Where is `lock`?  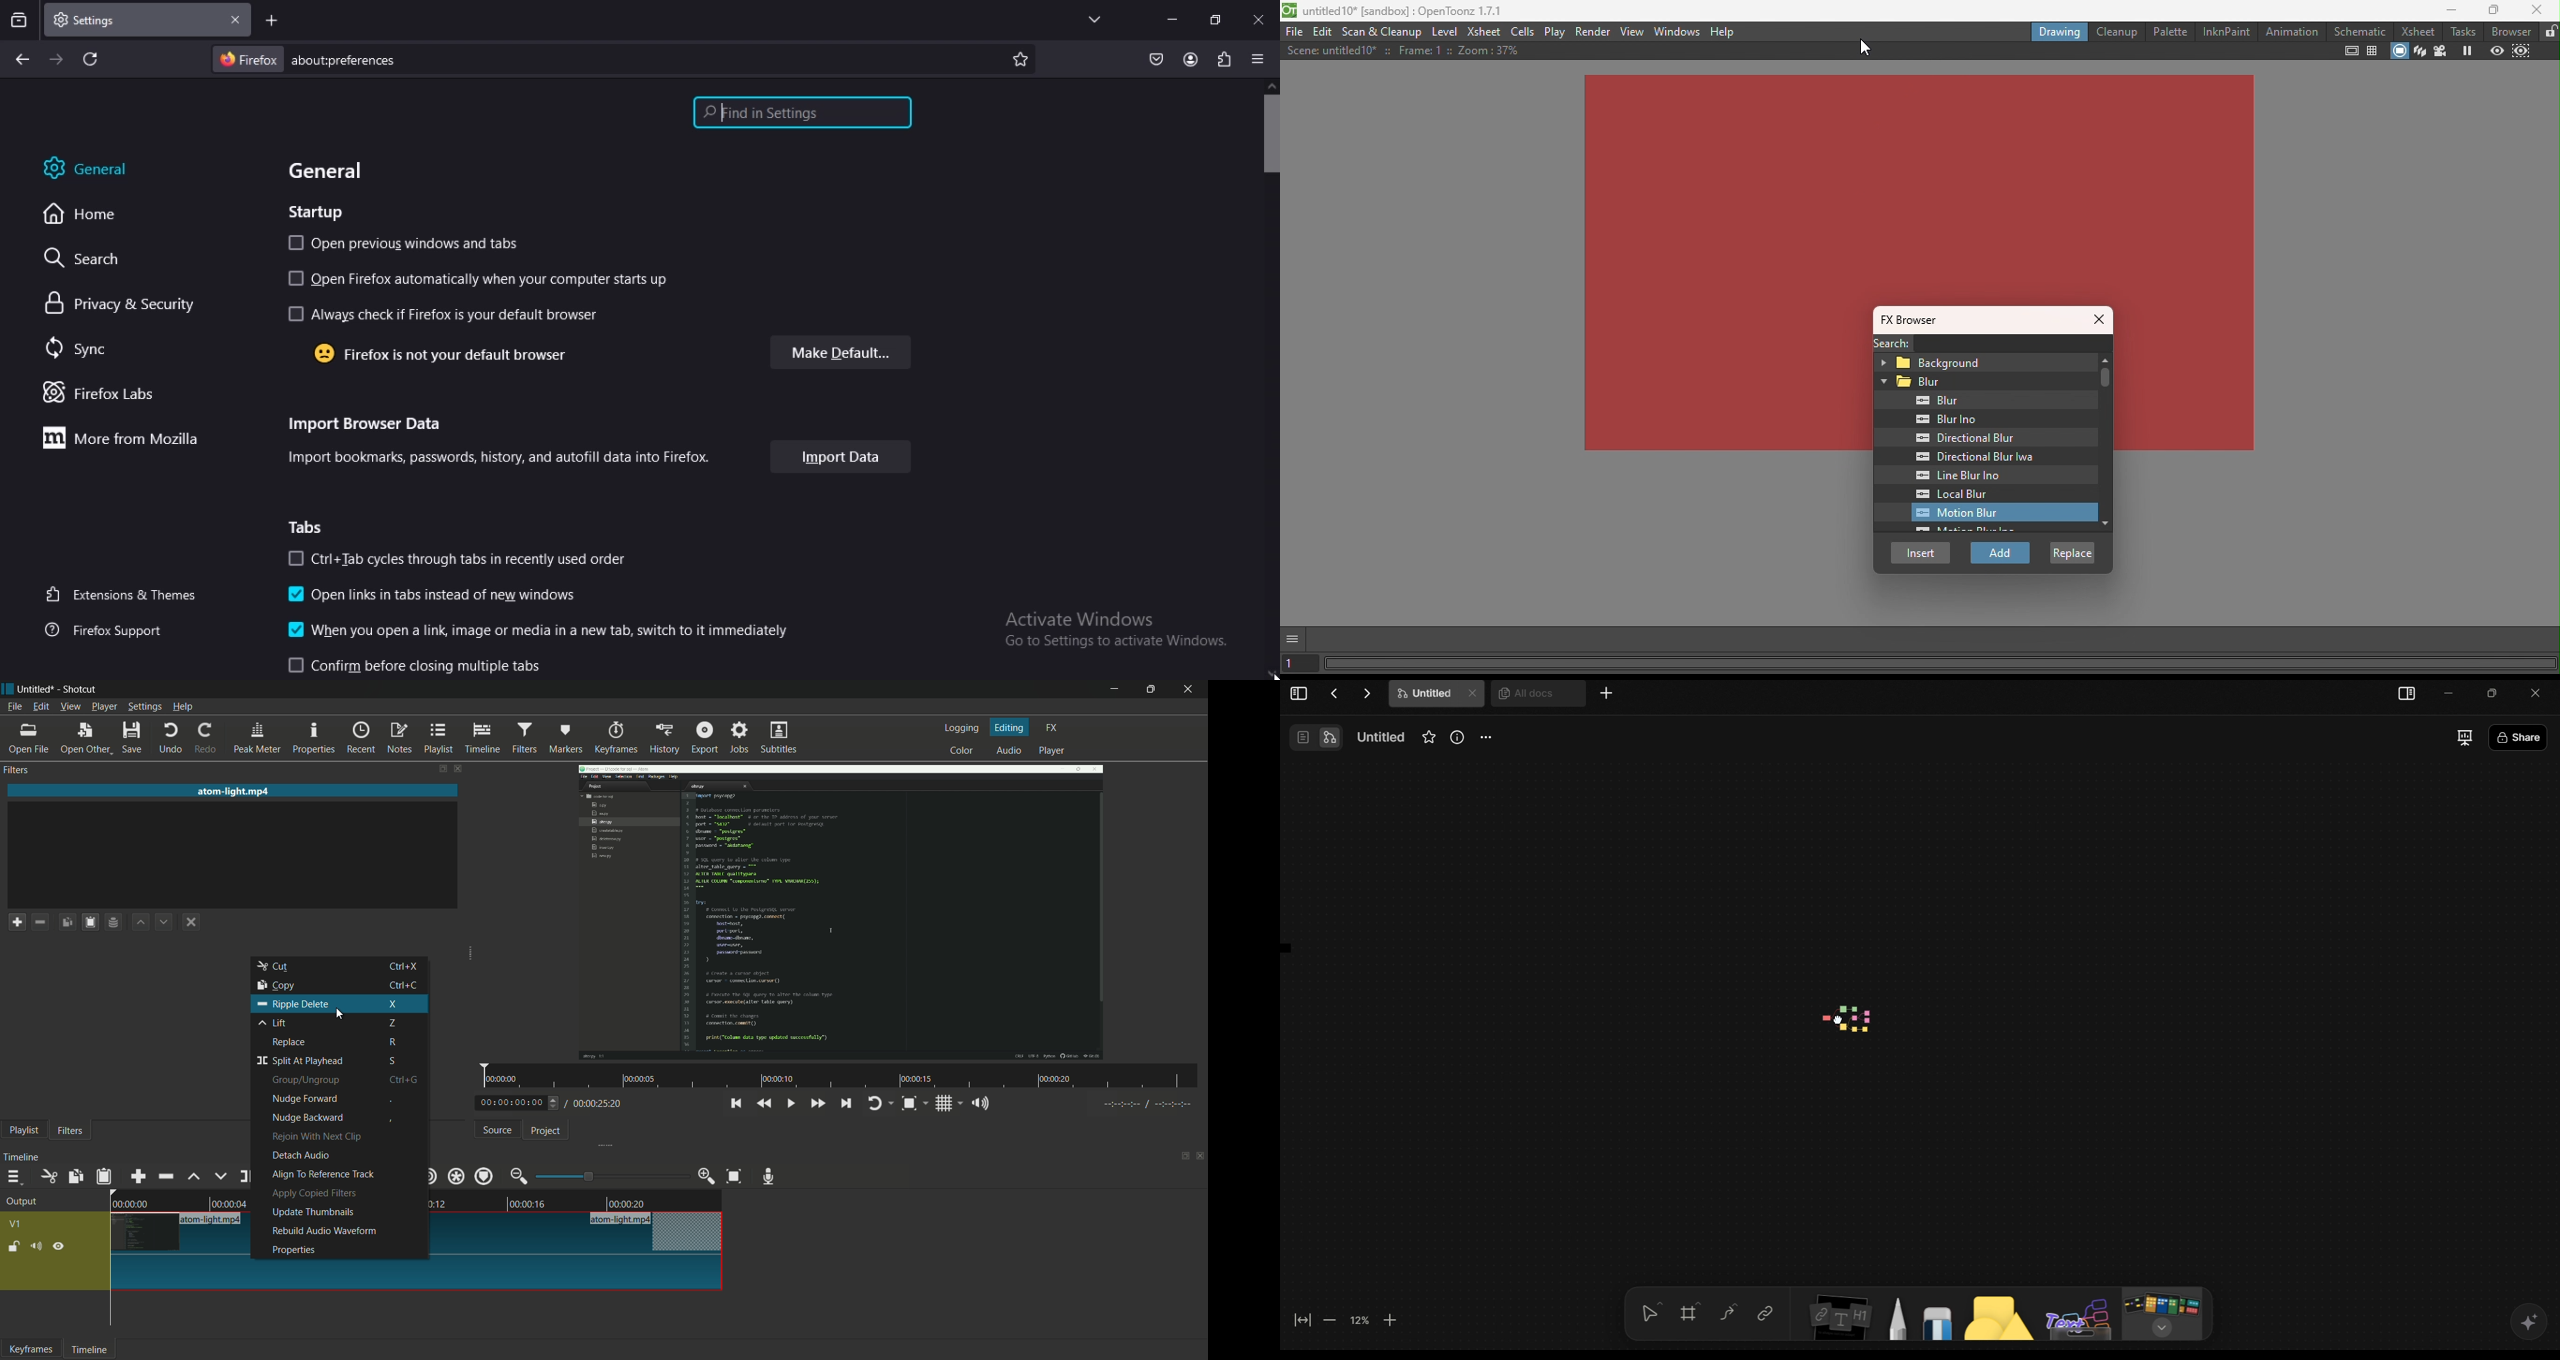
lock is located at coordinates (14, 1247).